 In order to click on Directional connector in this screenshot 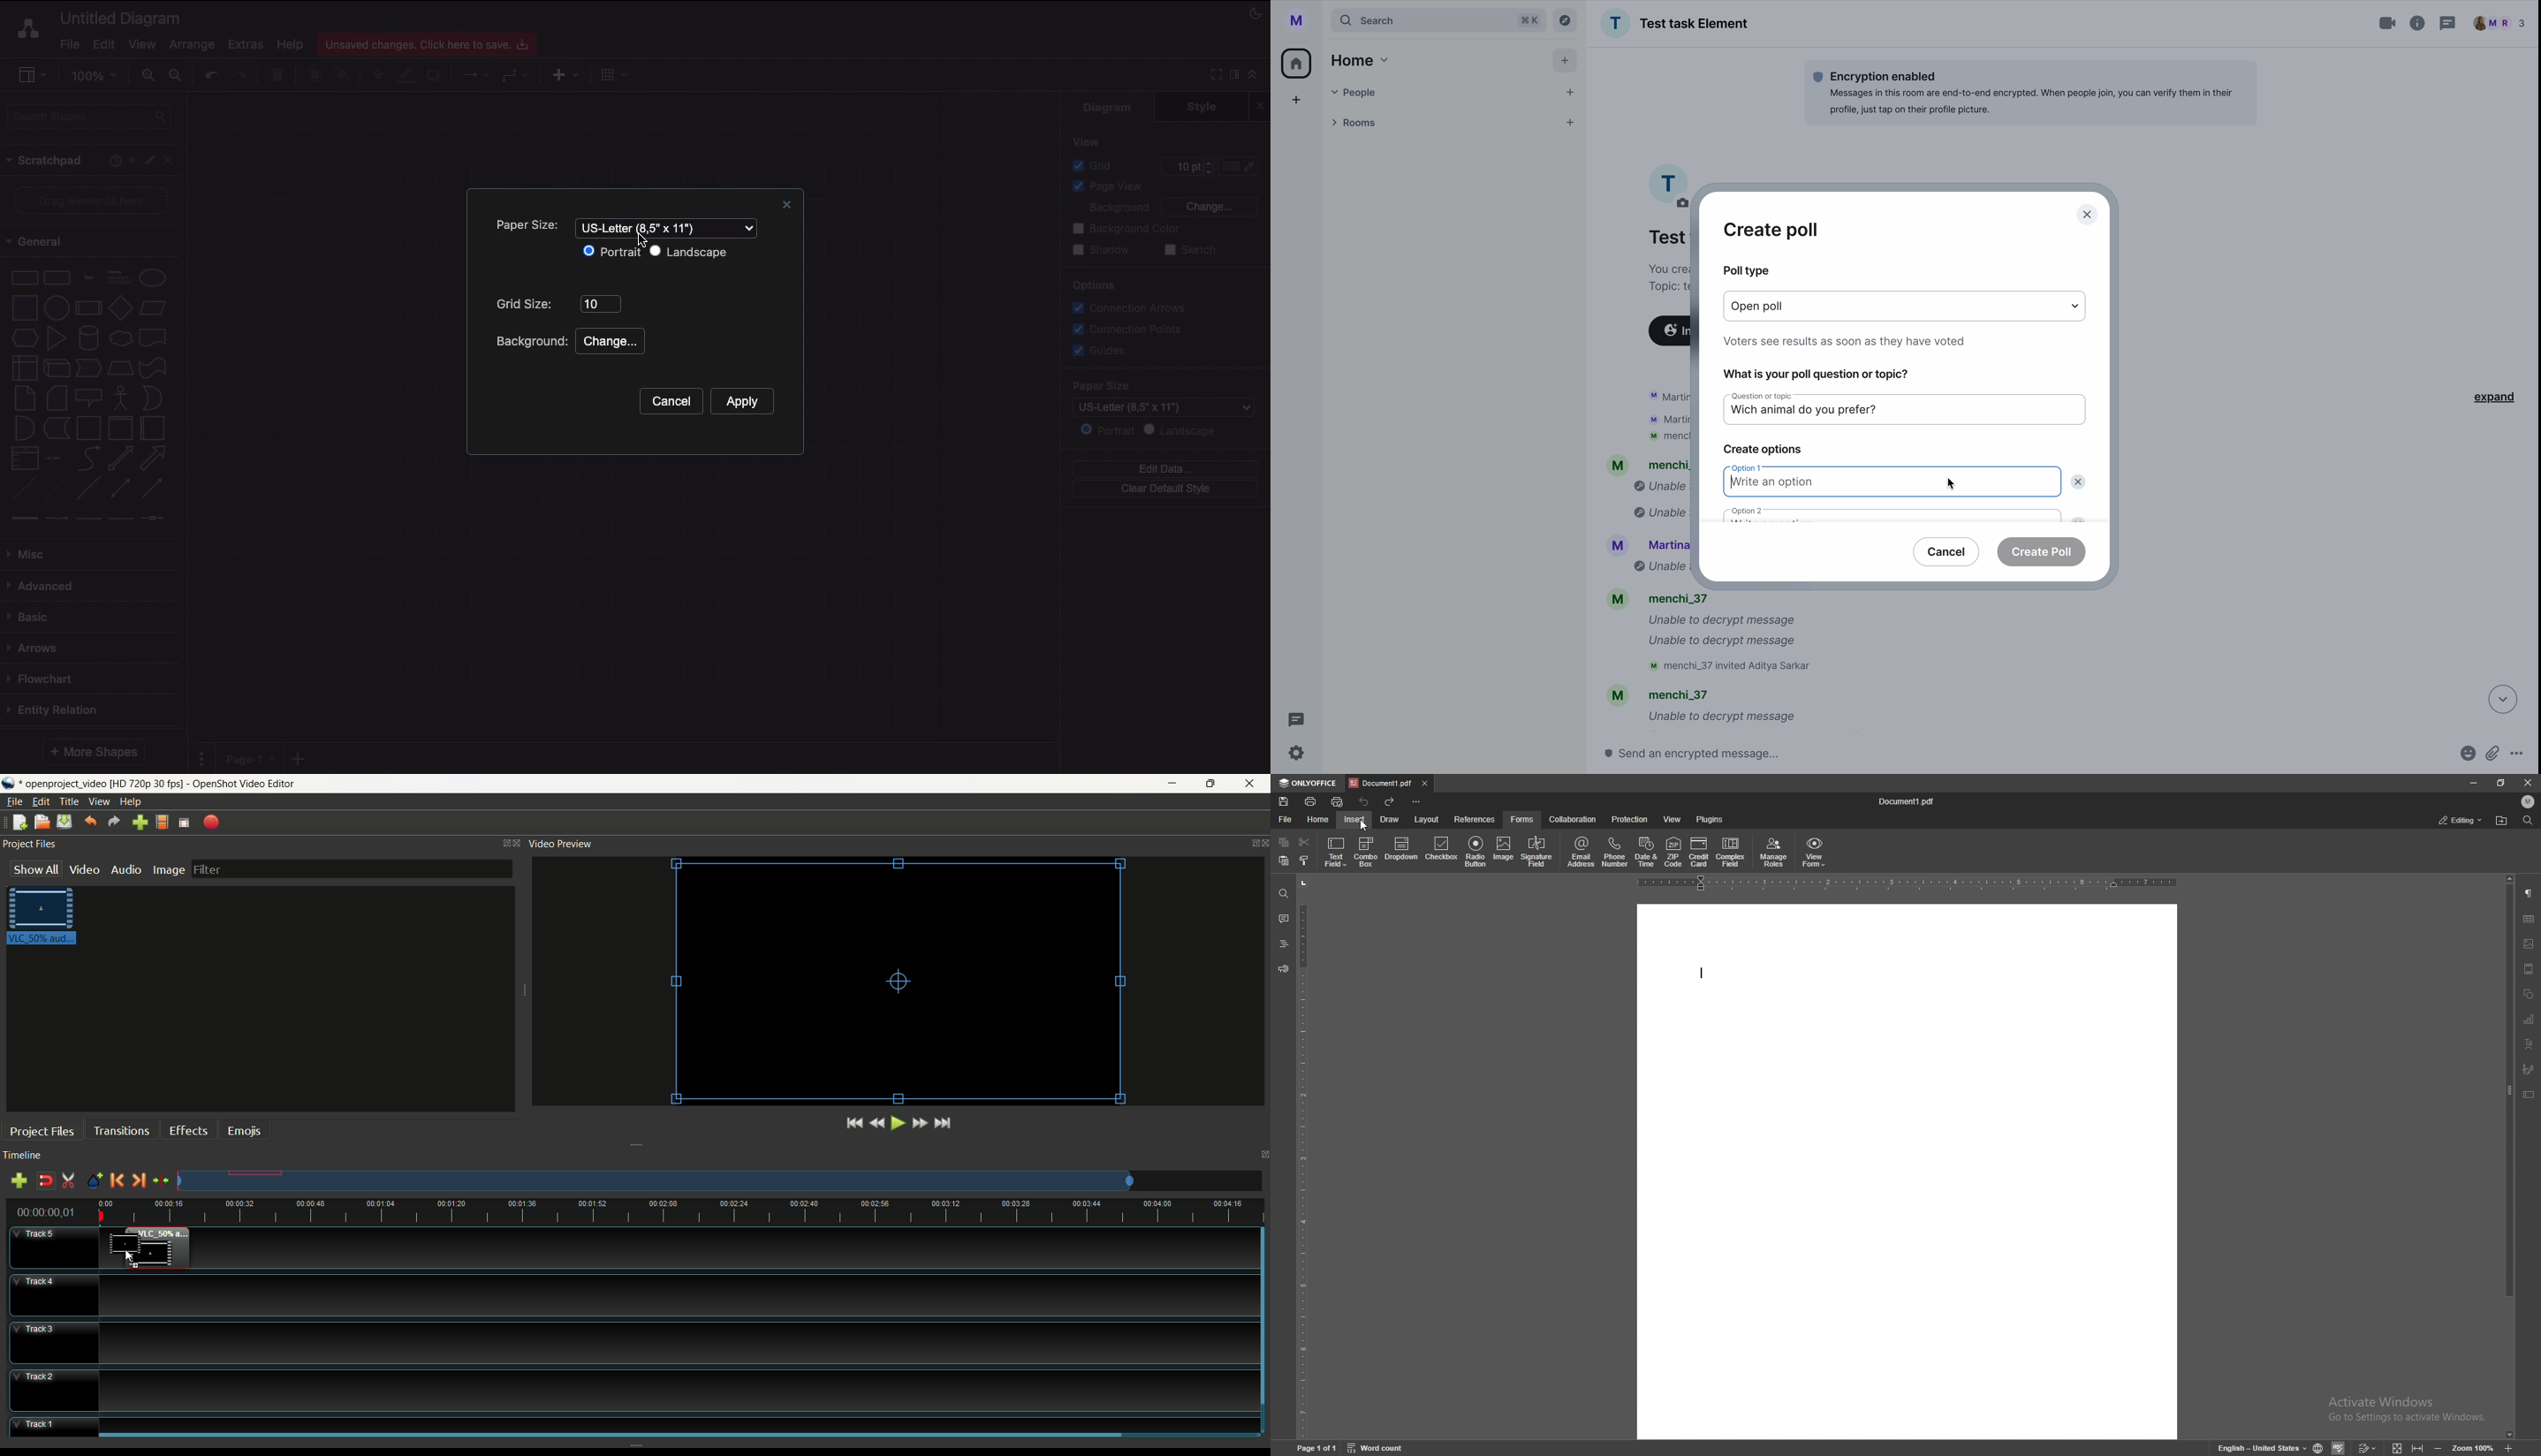, I will do `click(155, 489)`.